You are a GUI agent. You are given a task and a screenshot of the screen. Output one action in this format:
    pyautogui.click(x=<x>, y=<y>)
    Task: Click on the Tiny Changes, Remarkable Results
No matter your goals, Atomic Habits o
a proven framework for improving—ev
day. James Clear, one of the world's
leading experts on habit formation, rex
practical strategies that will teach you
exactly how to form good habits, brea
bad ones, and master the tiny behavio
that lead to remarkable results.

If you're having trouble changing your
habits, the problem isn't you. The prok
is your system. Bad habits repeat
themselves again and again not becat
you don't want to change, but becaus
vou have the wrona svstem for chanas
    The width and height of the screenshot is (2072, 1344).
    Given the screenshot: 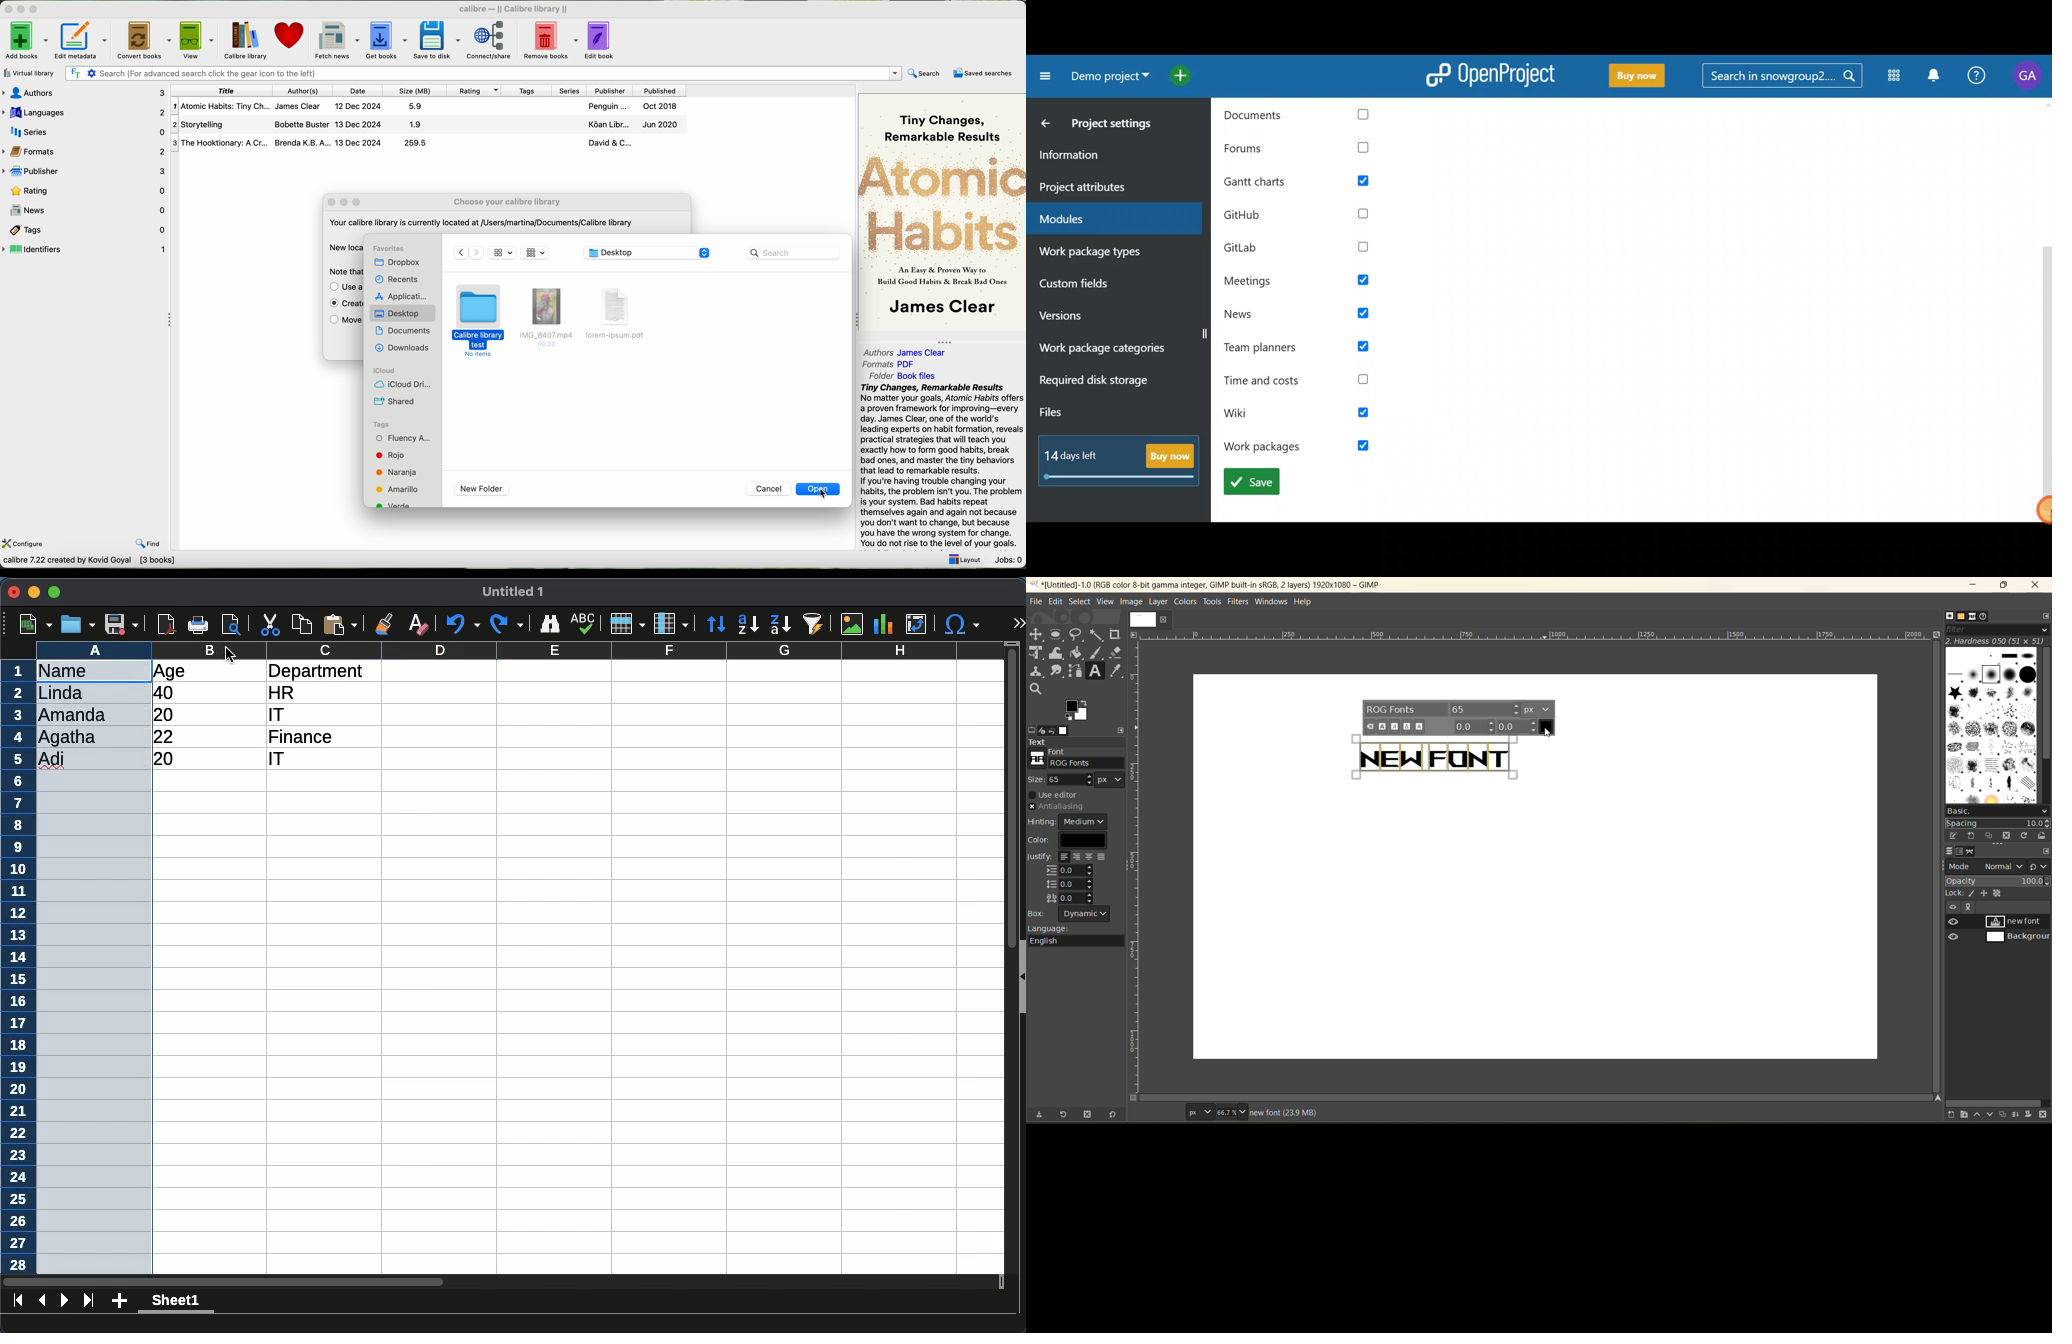 What is the action you would take?
    pyautogui.click(x=941, y=464)
    